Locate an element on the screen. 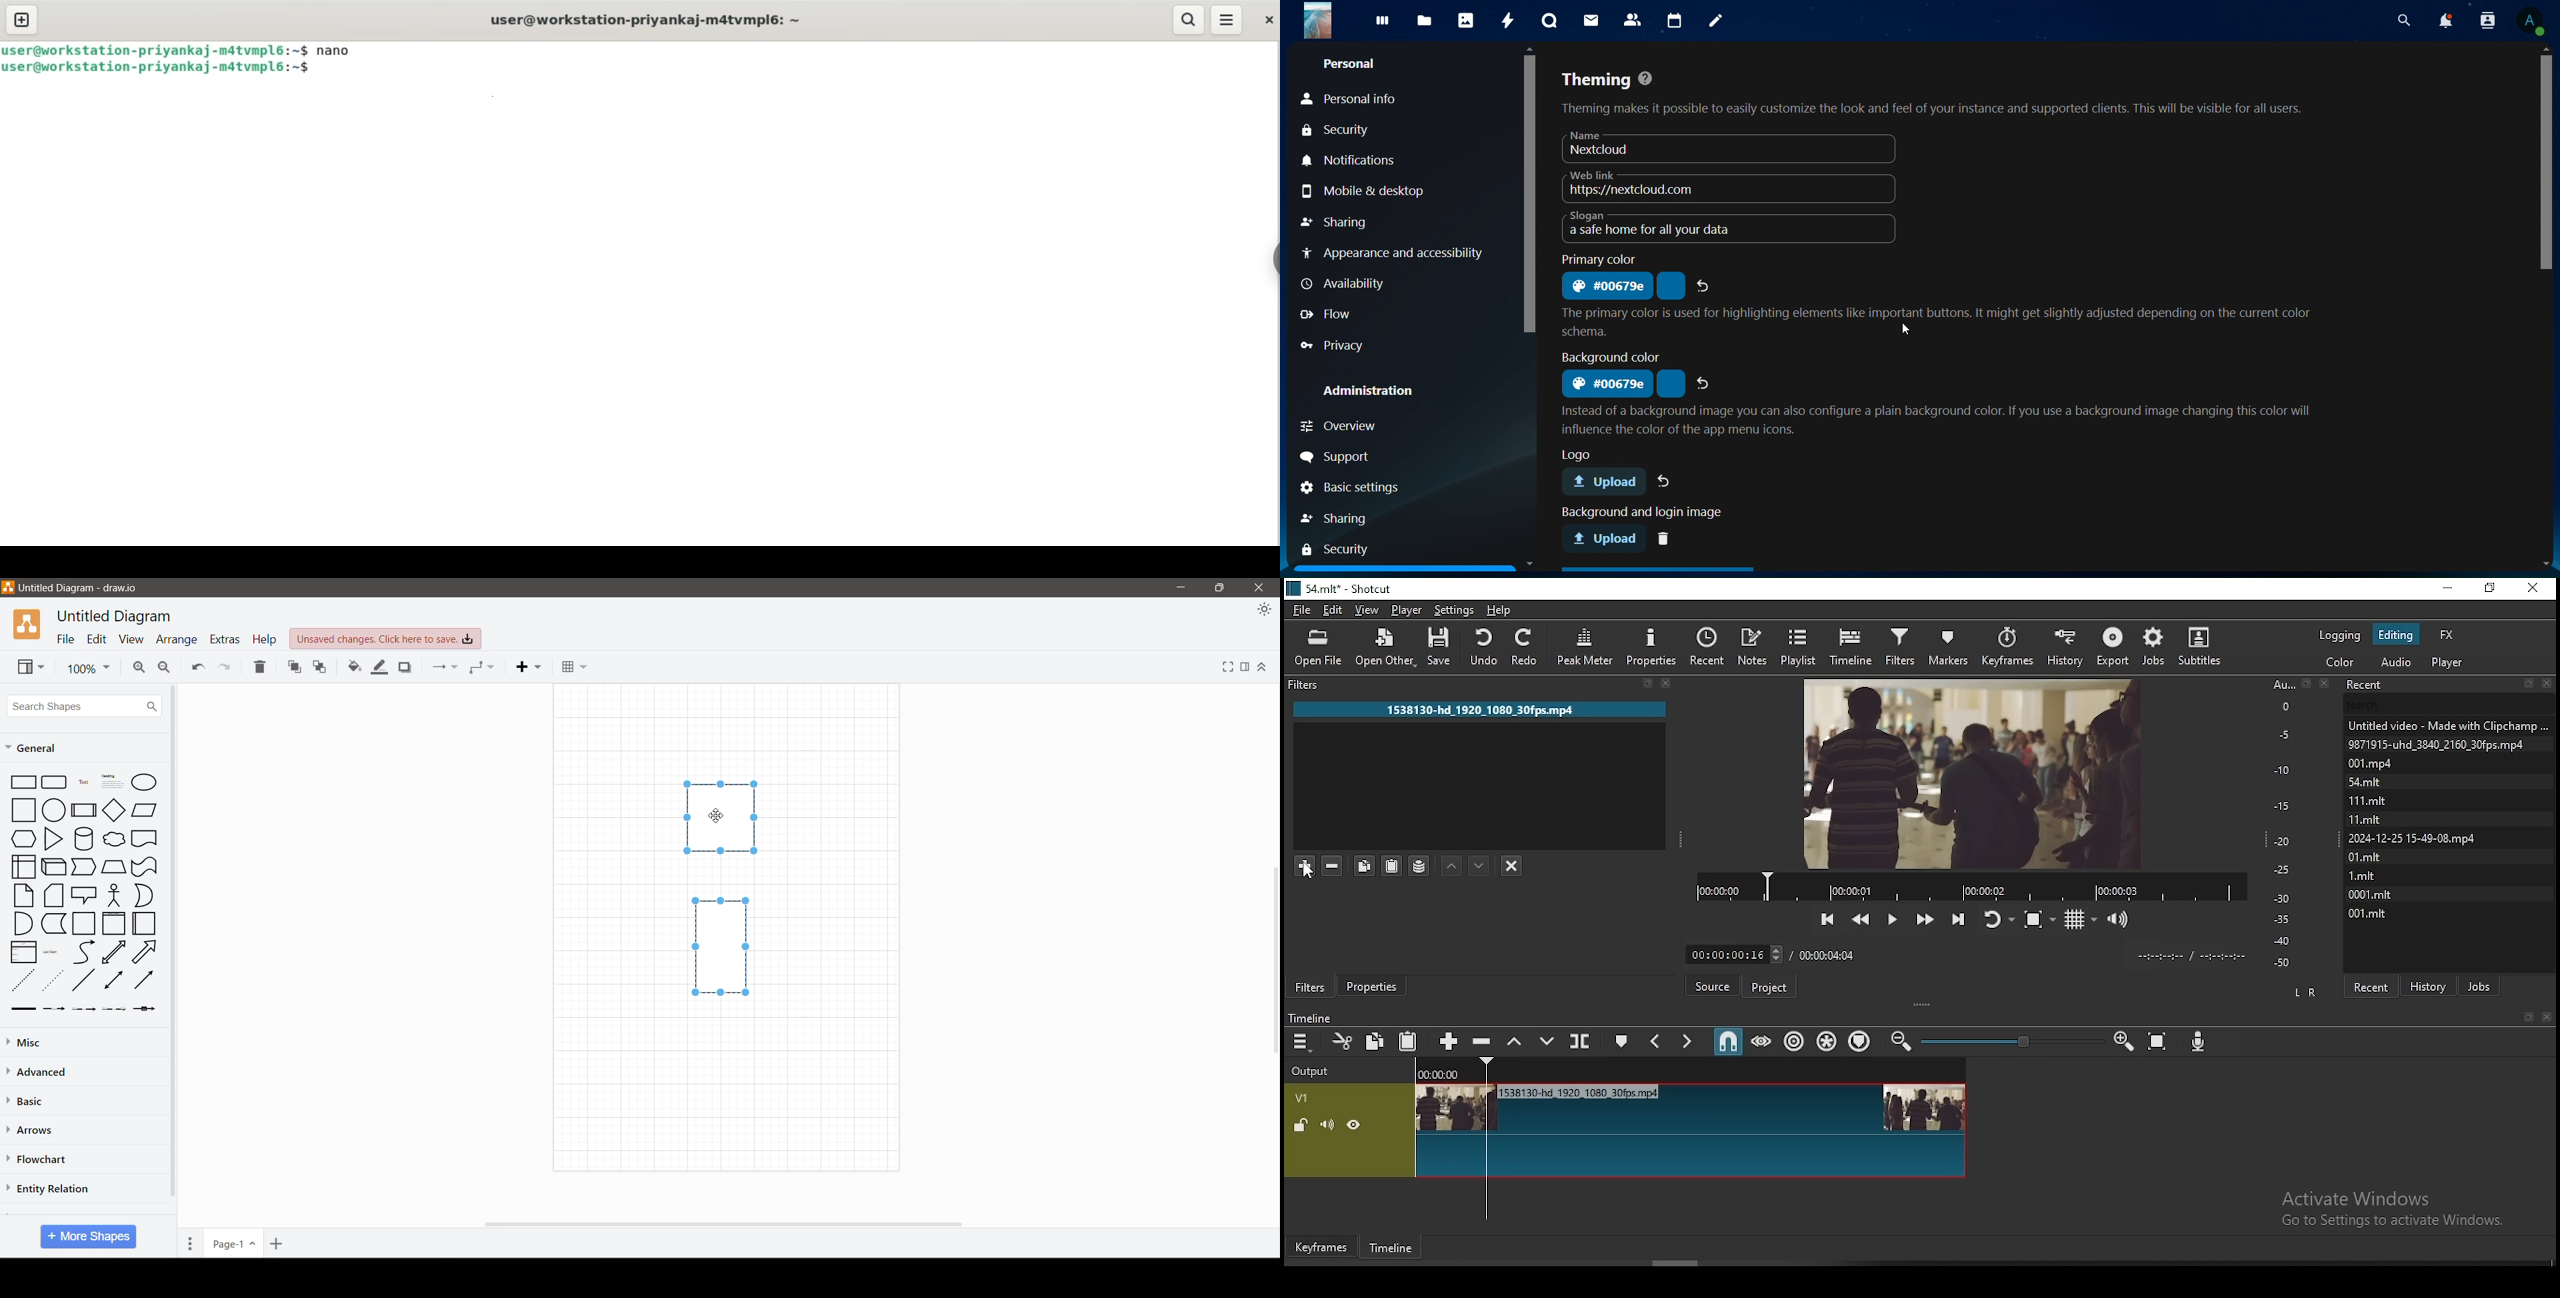 The height and width of the screenshot is (1316, 2576). security is located at coordinates (1343, 130).